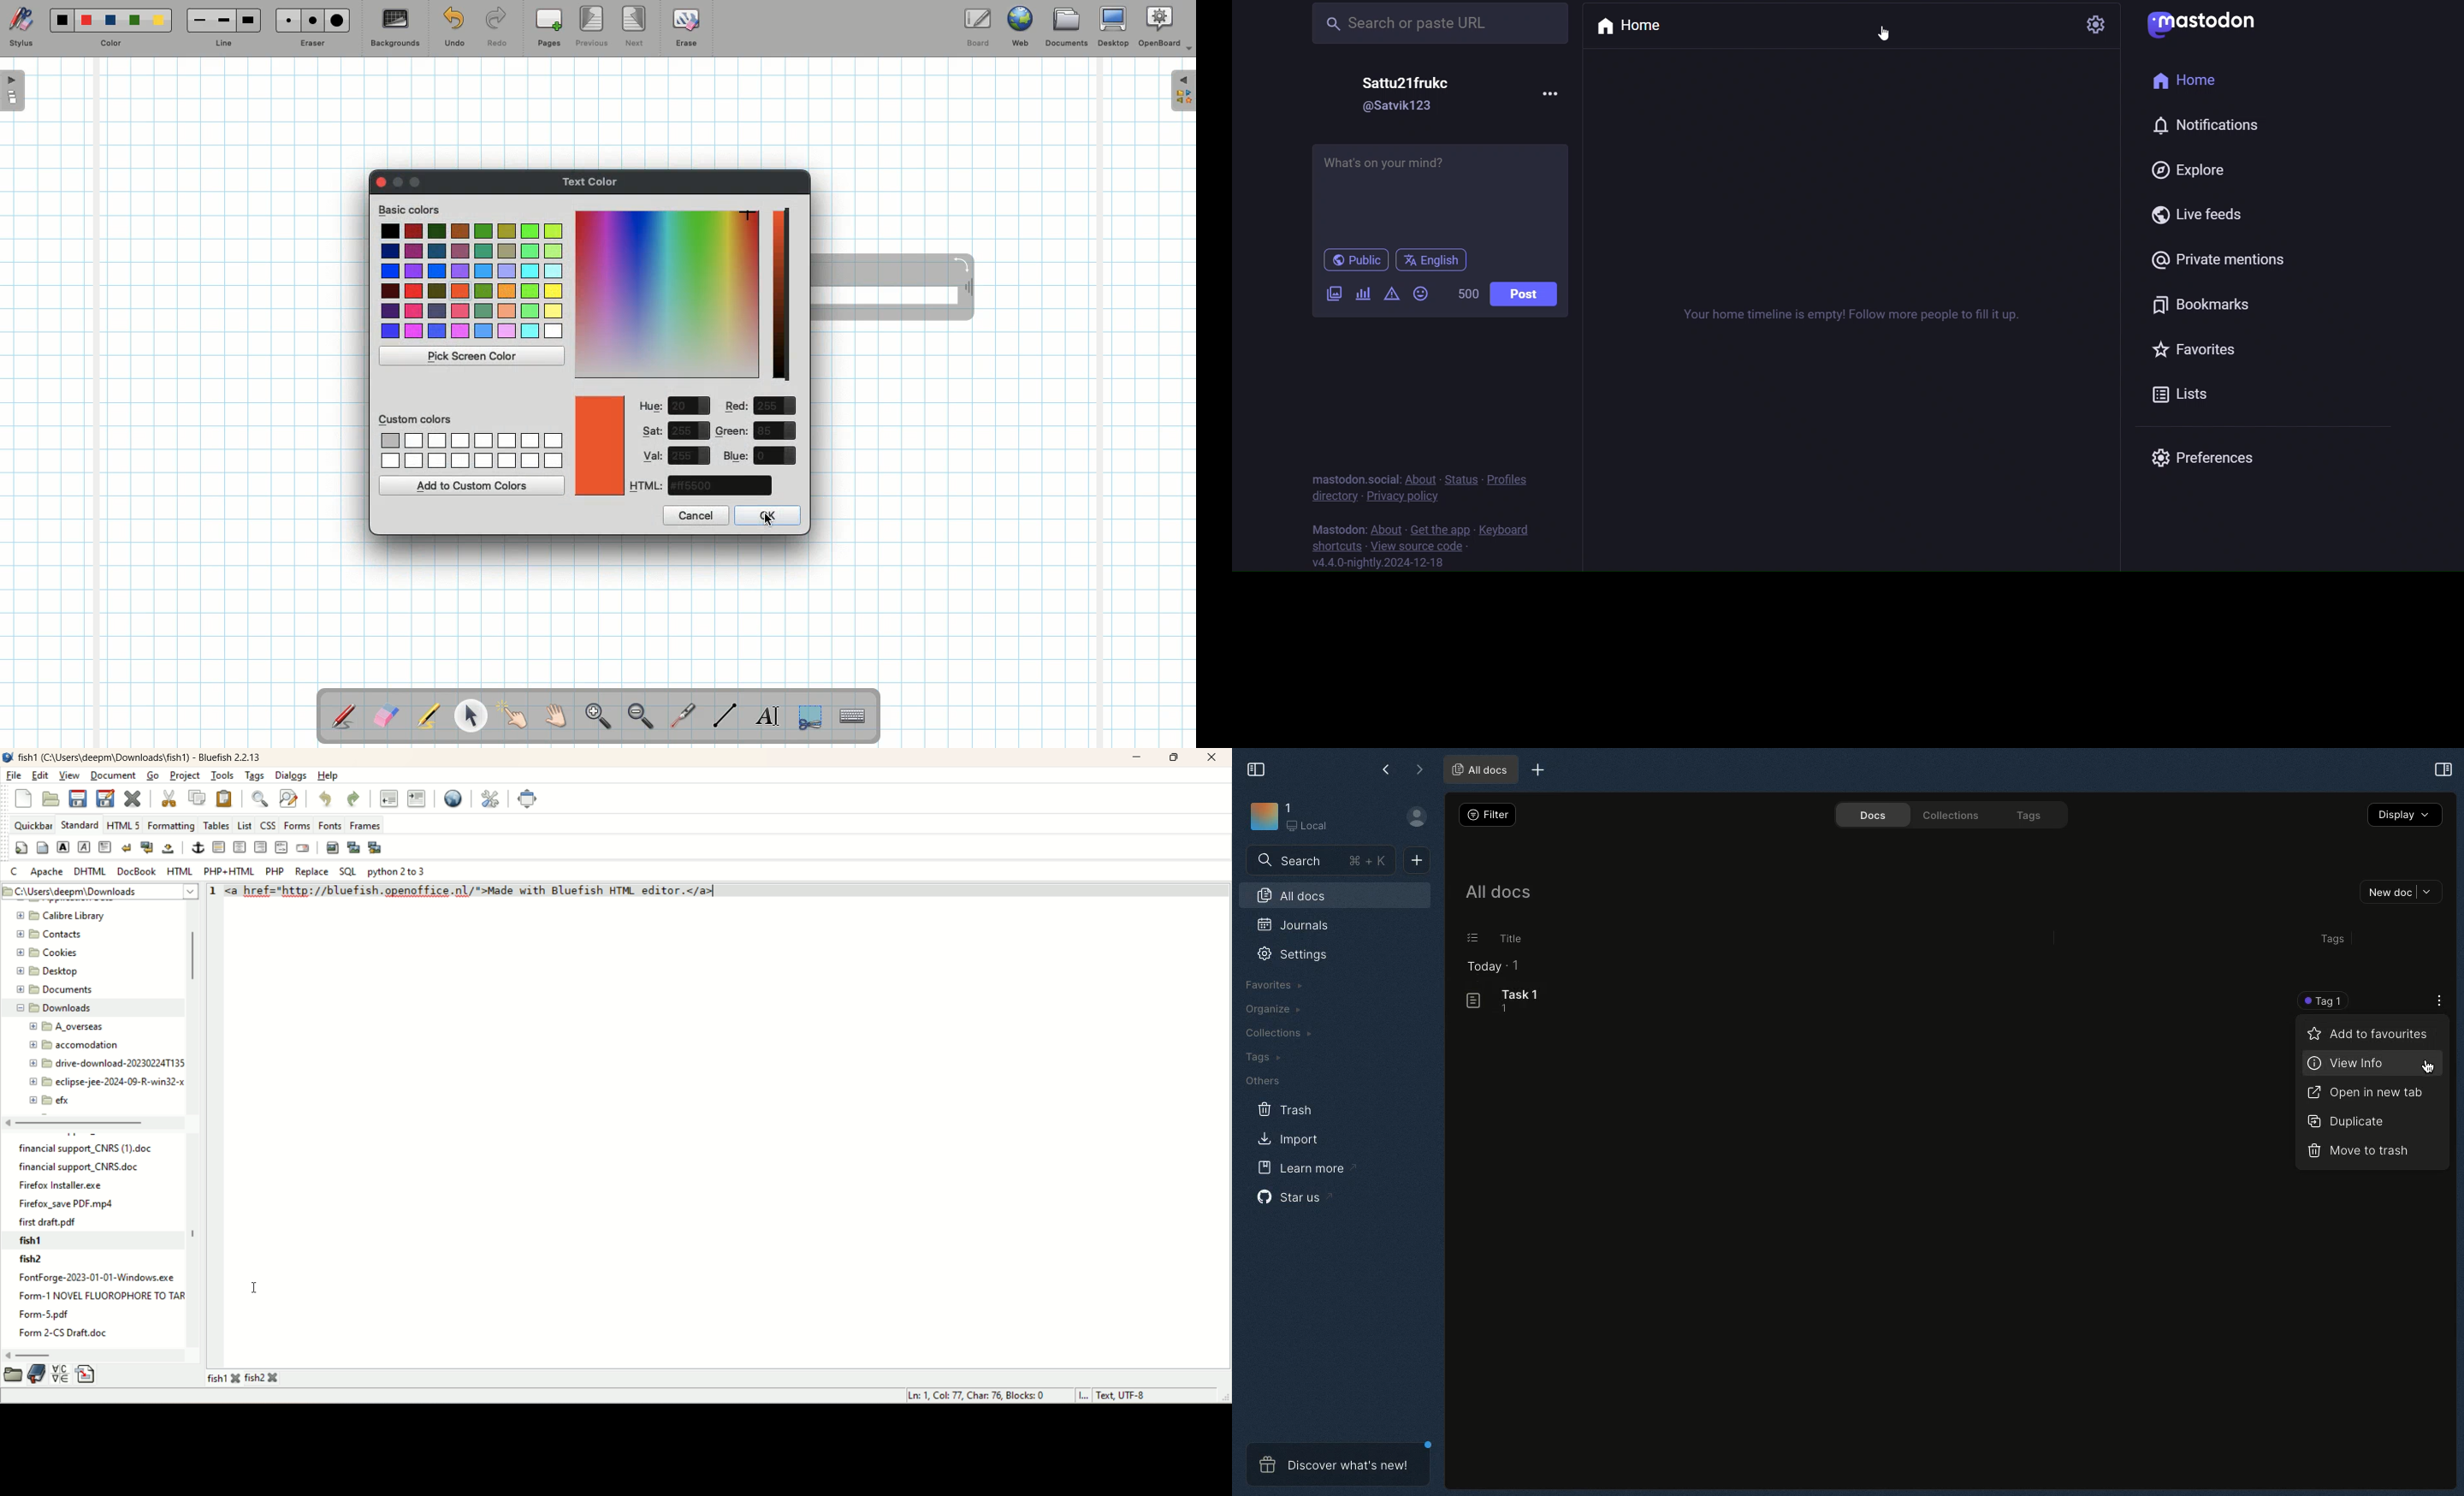  Describe the element at coordinates (1441, 191) in the screenshot. I see `post here` at that location.